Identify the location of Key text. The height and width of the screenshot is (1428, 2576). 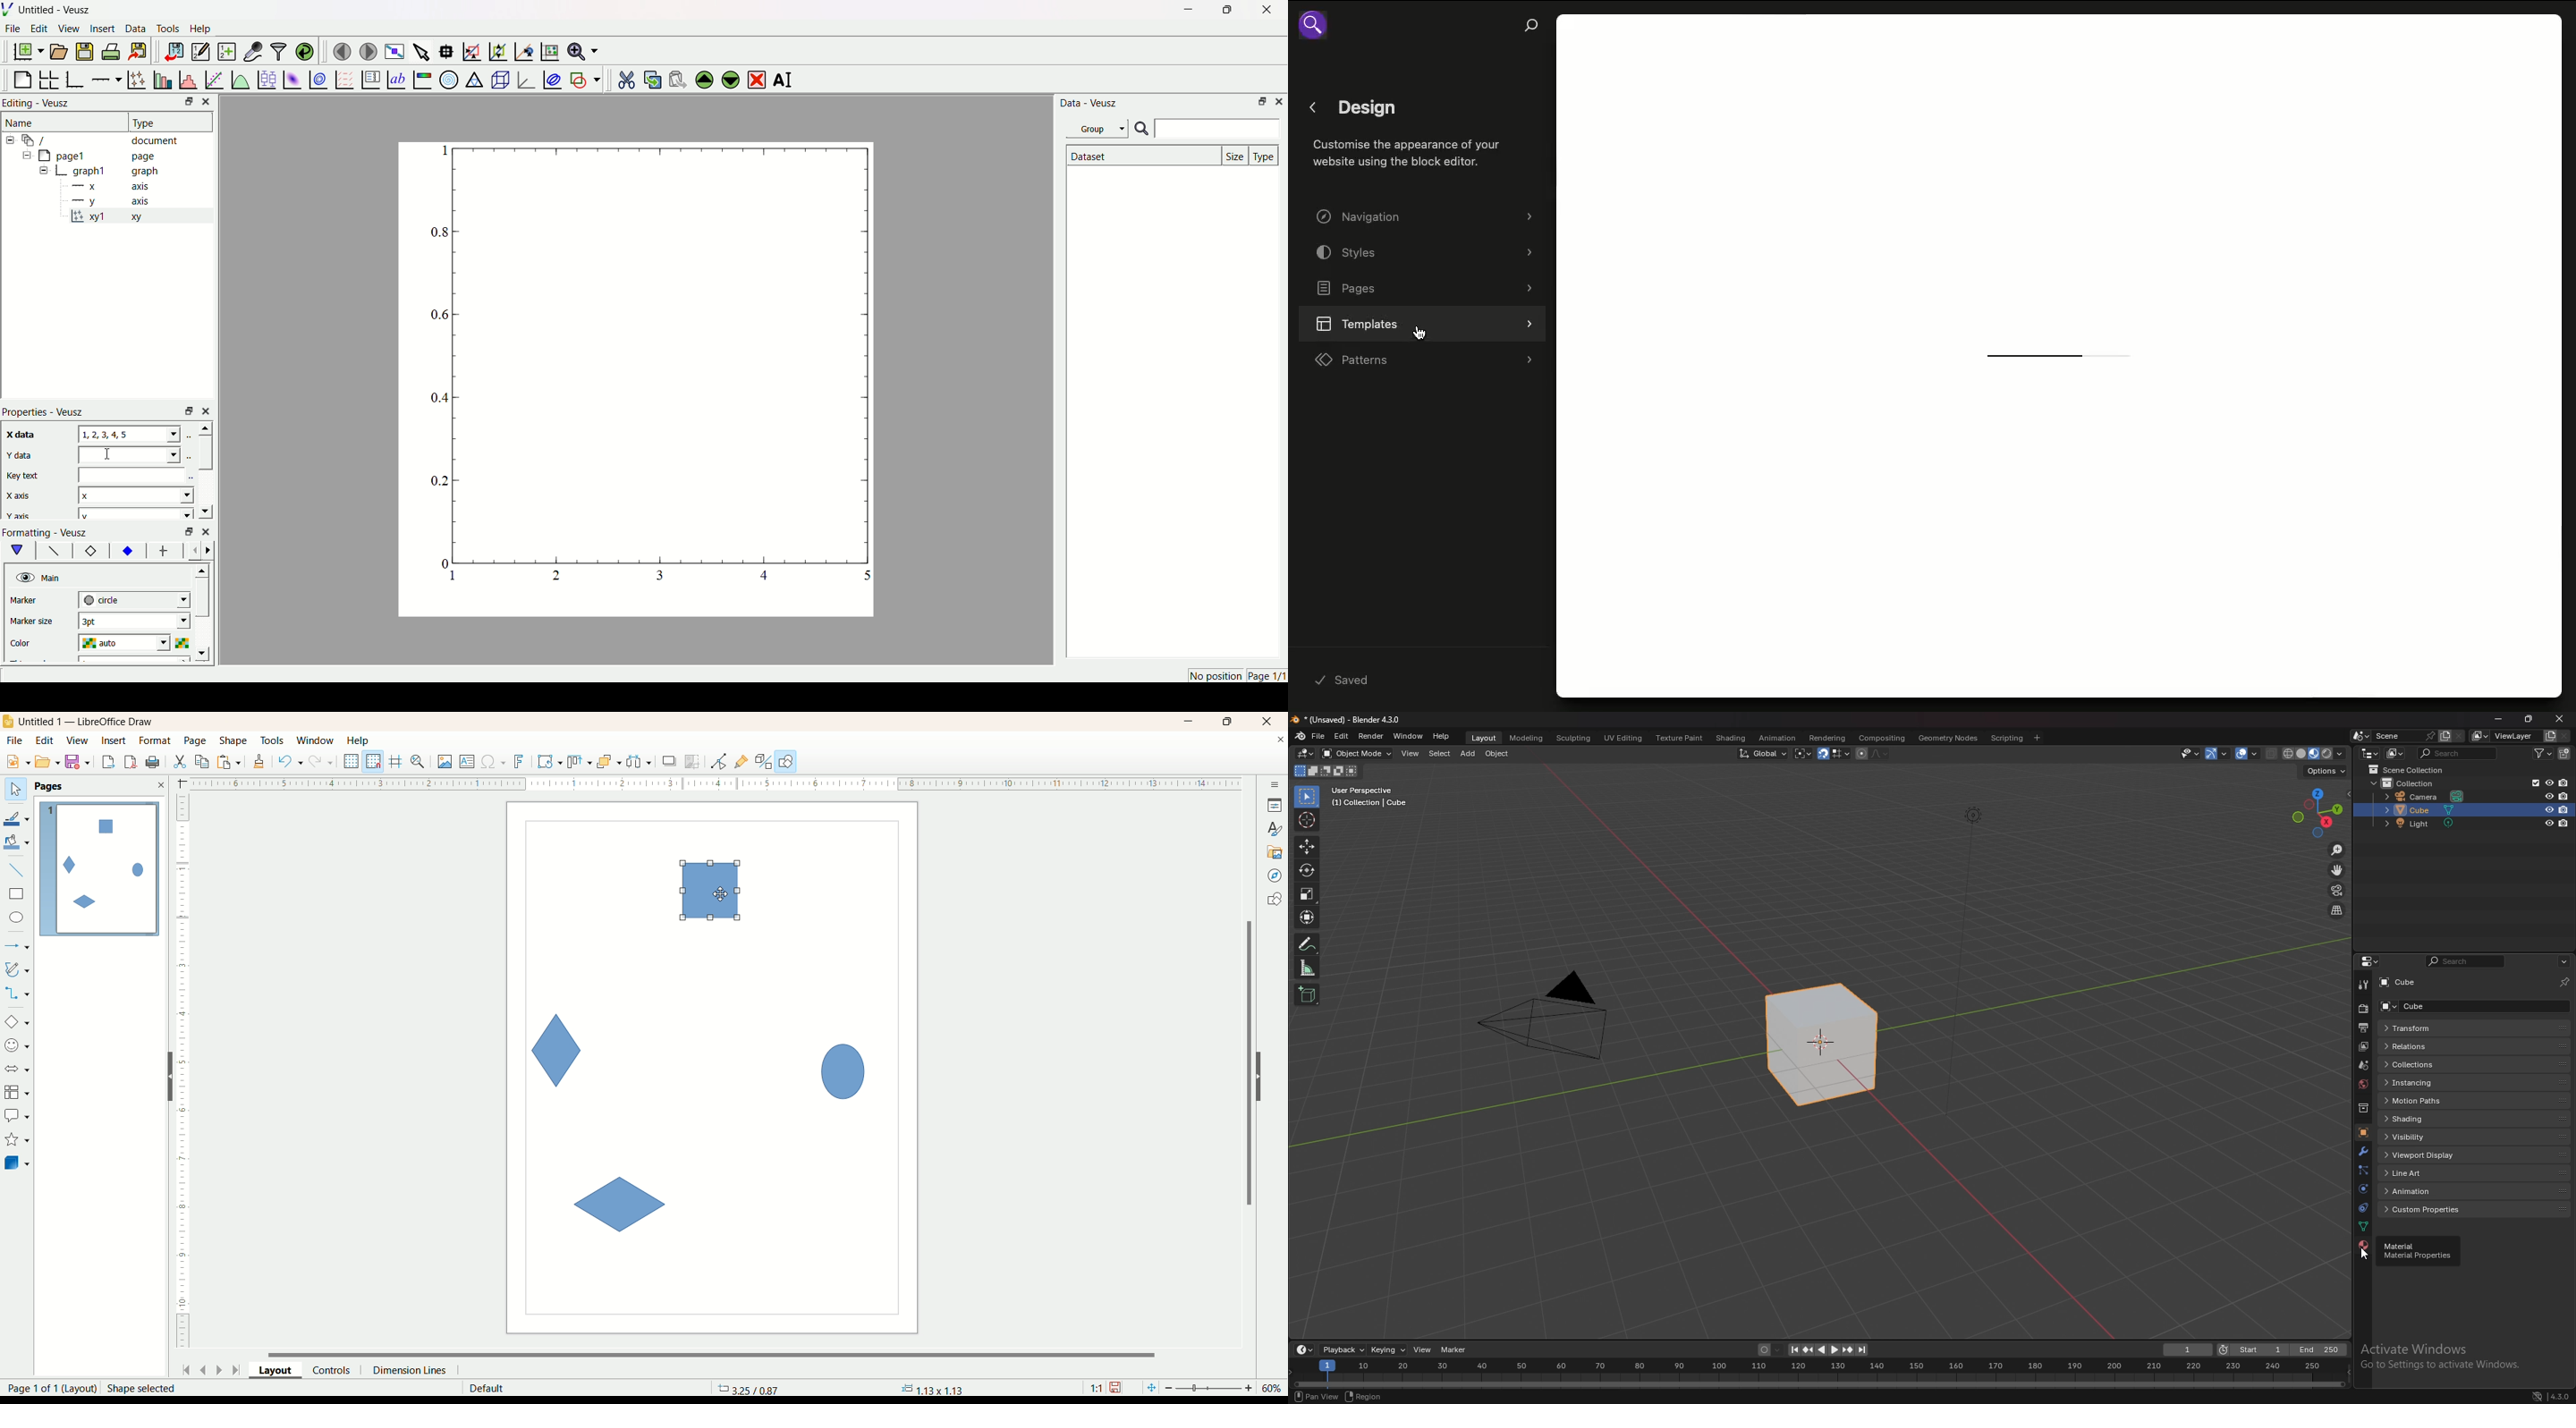
(24, 476).